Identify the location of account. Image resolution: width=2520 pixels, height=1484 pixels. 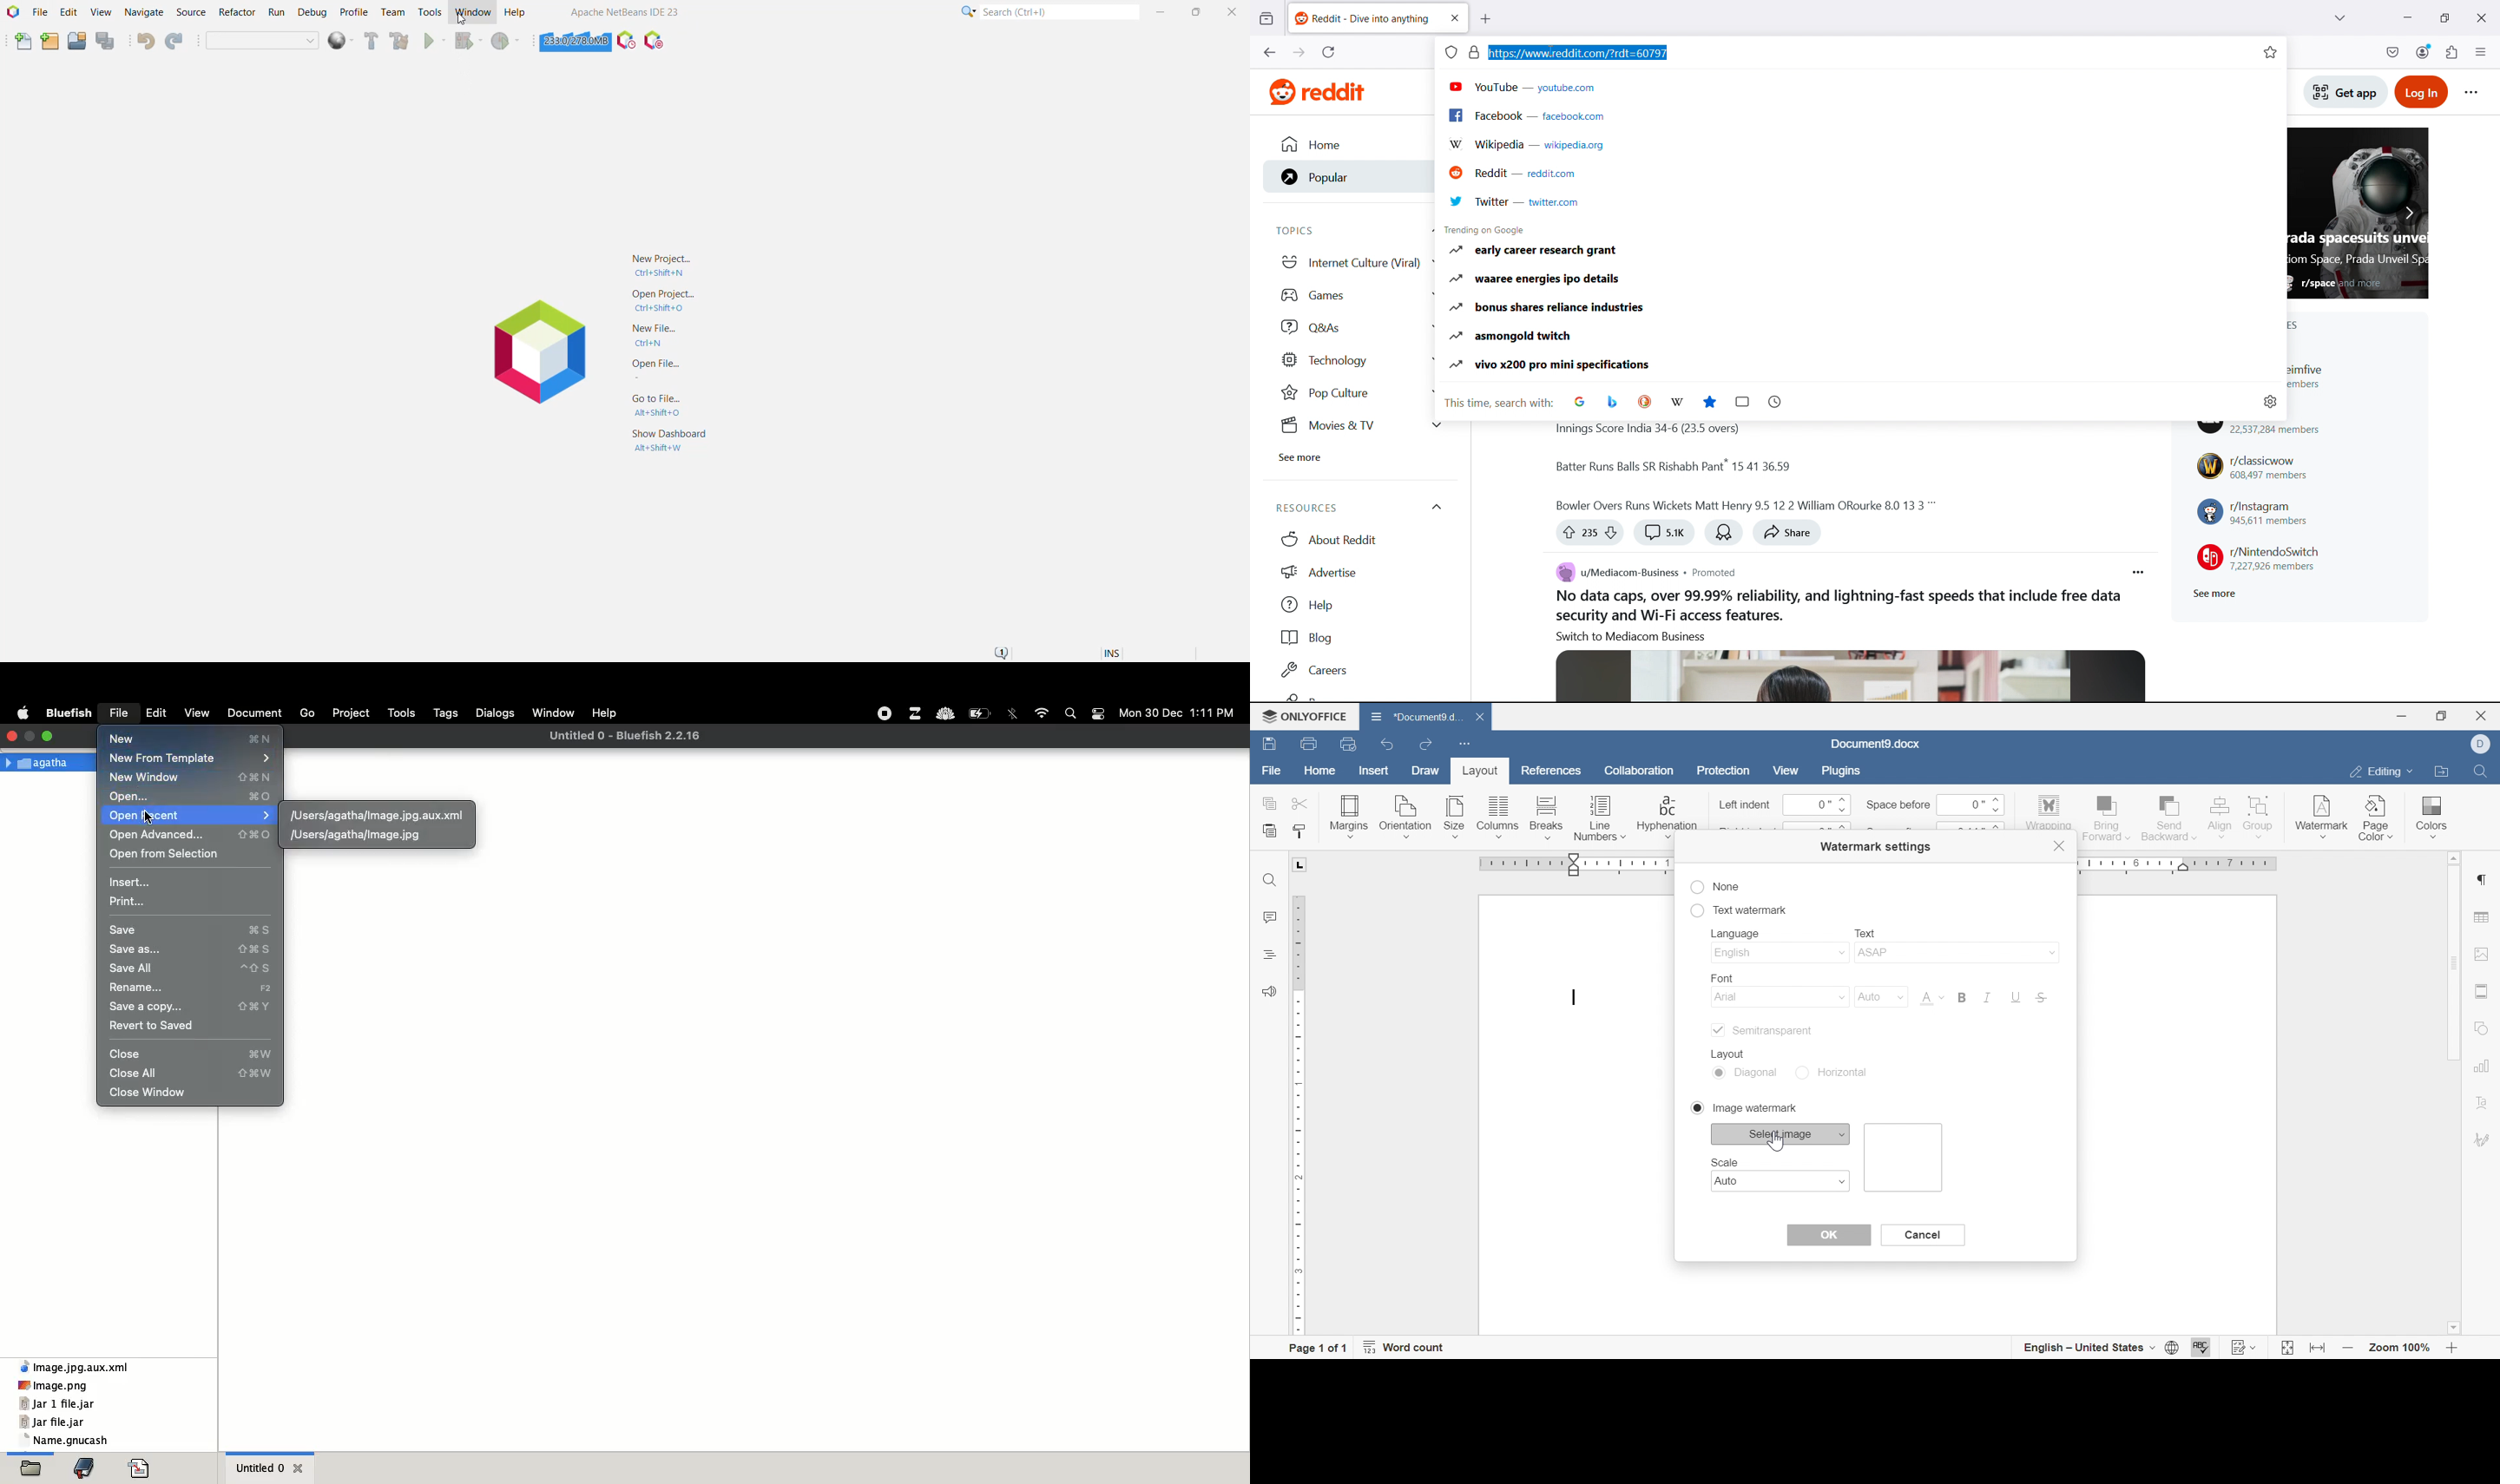
(2424, 51).